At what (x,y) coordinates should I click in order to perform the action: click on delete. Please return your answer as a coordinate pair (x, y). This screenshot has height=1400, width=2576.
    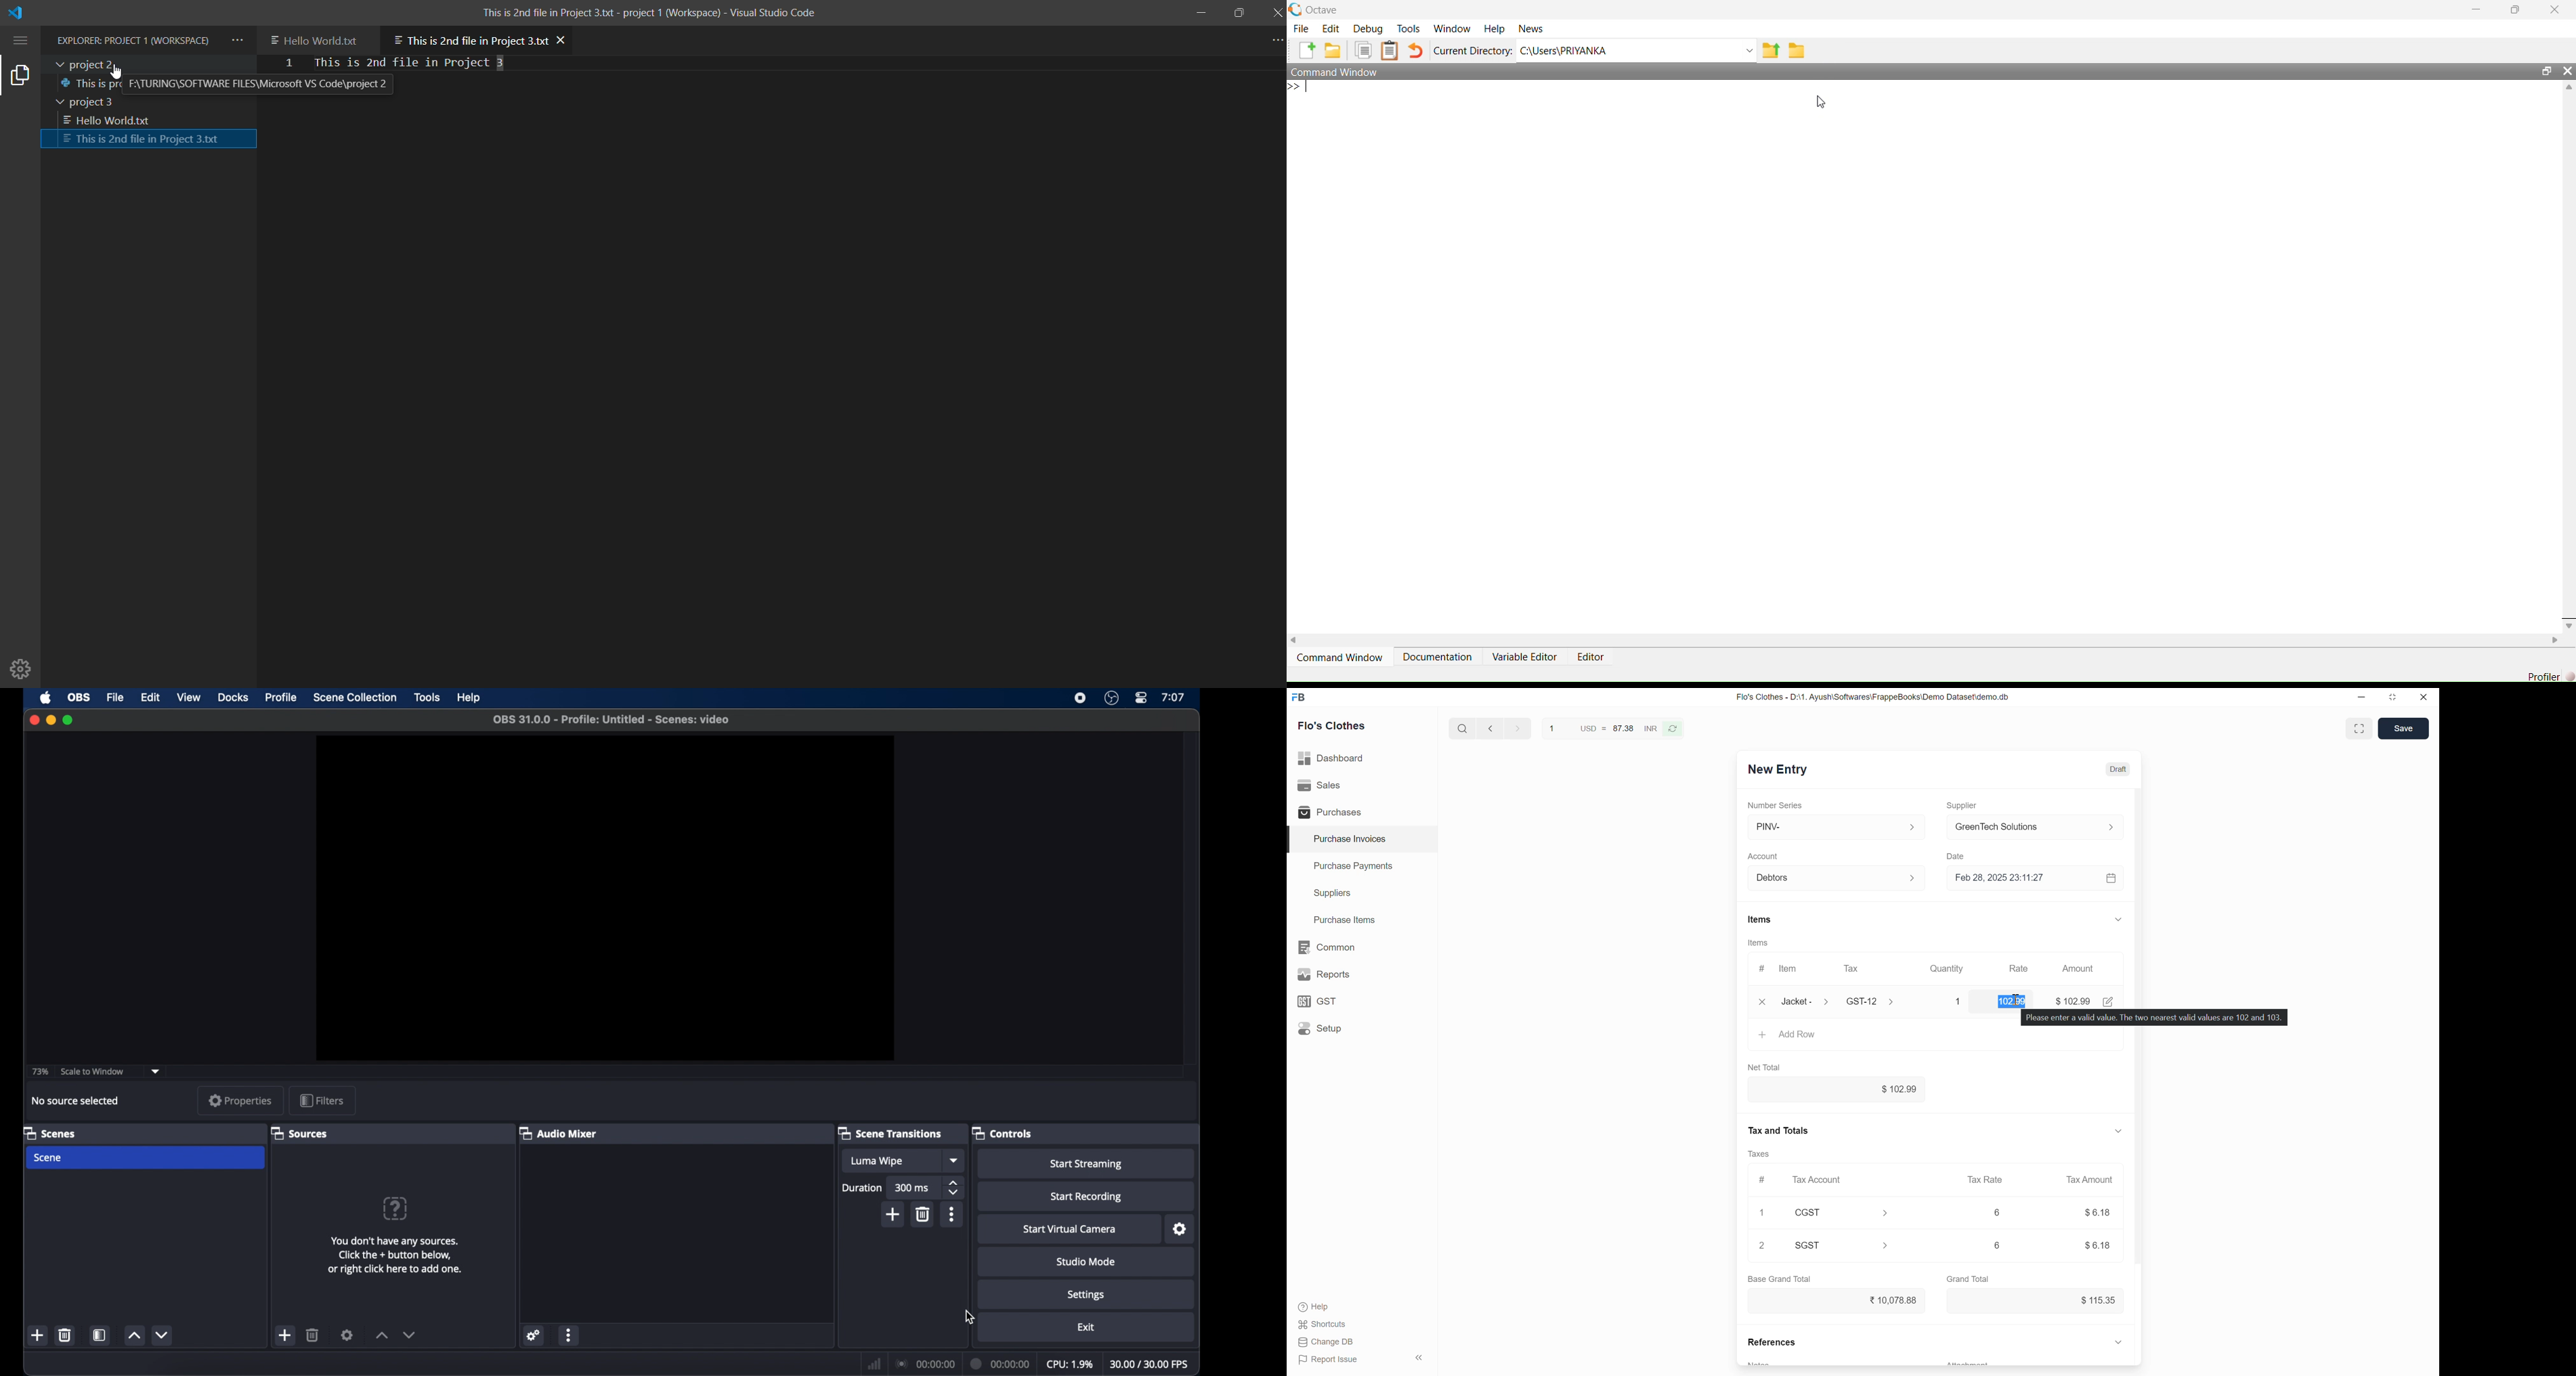
    Looking at the image, I should click on (64, 1335).